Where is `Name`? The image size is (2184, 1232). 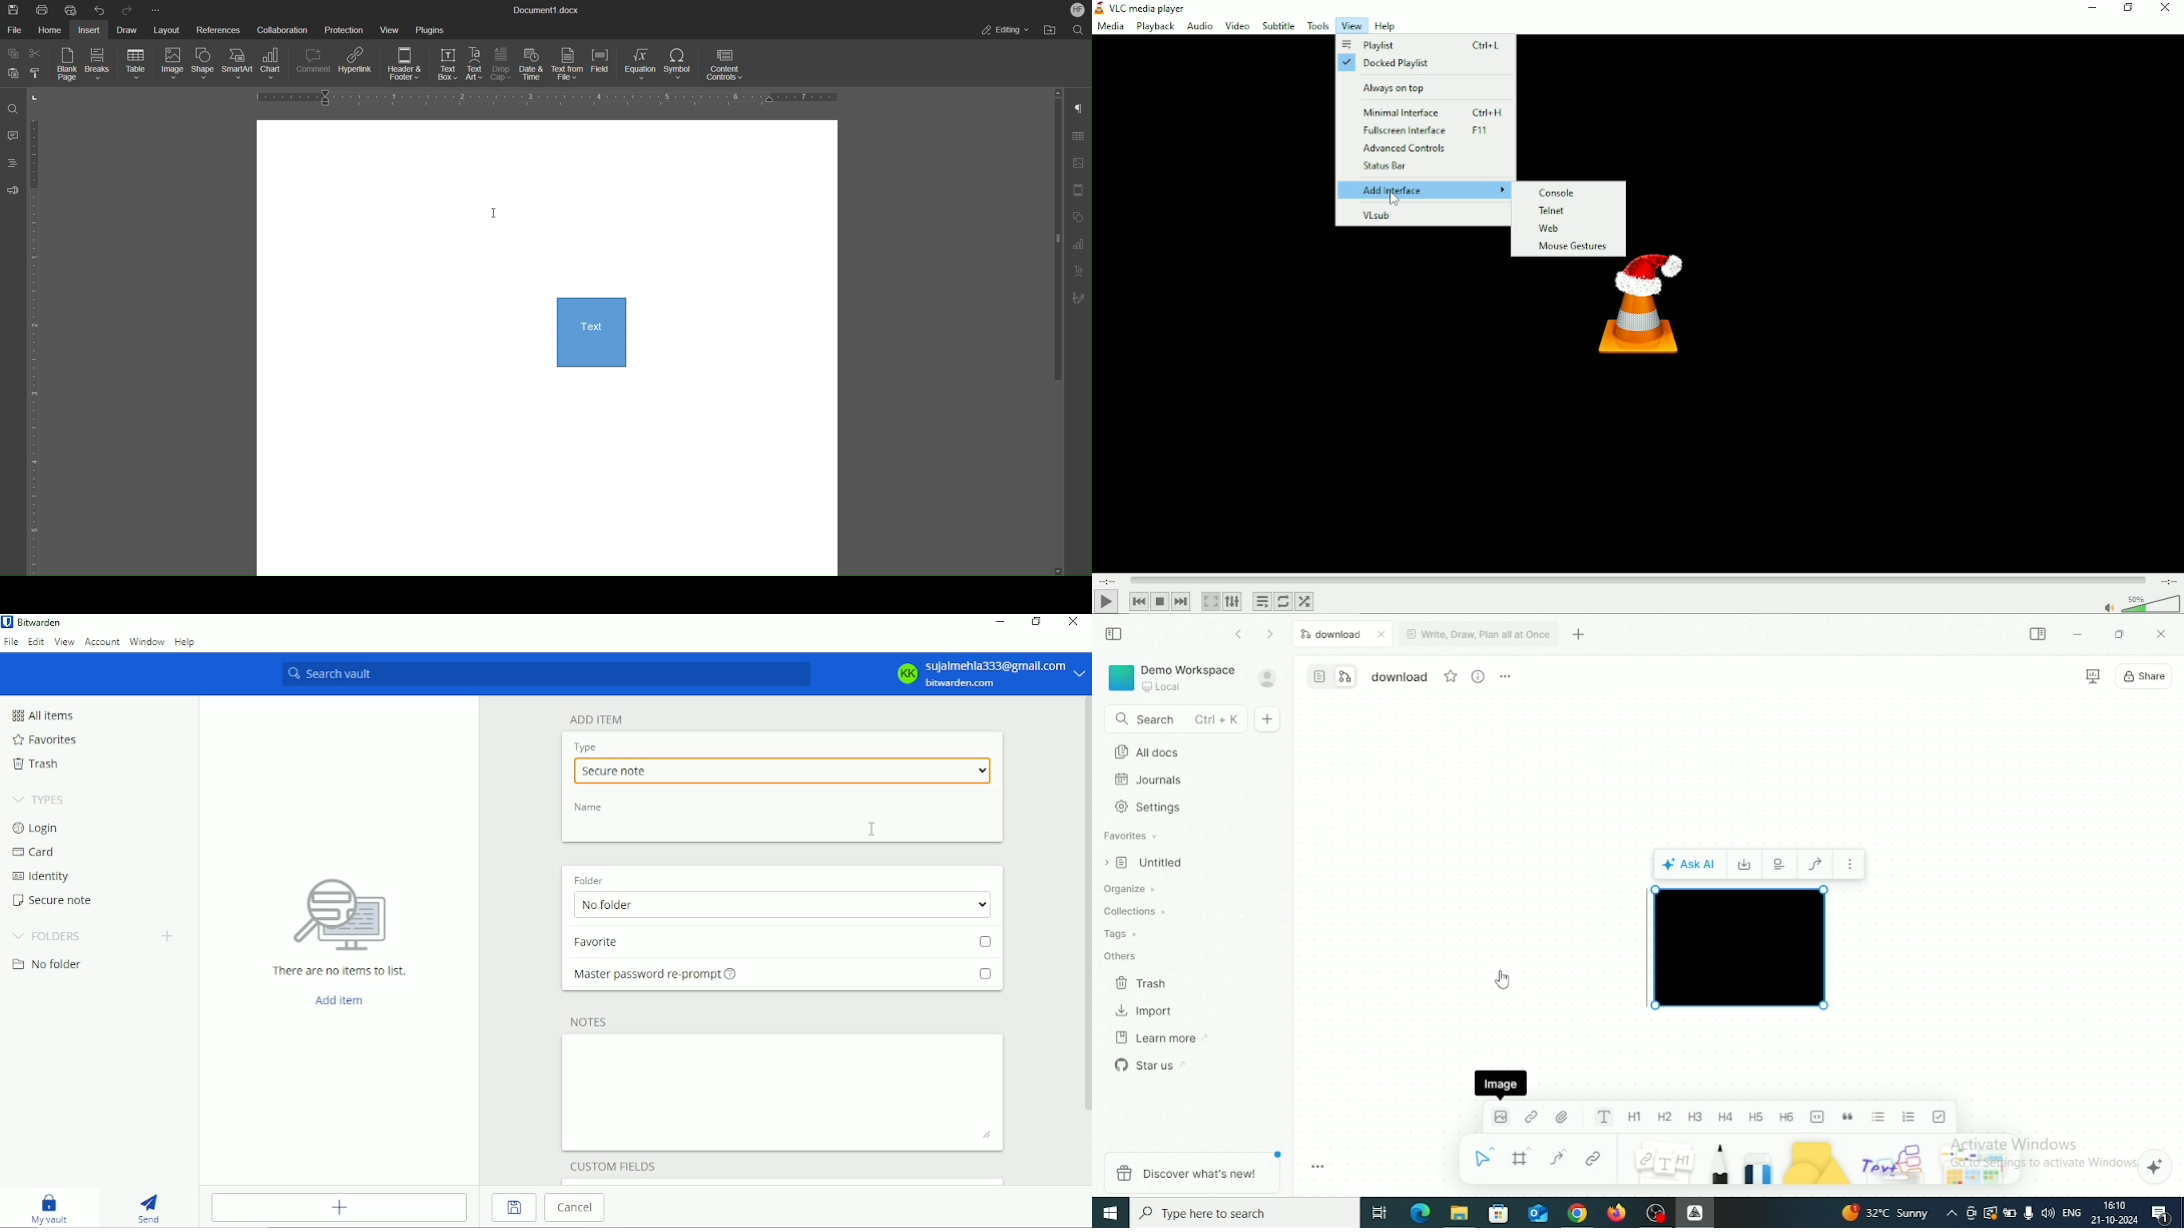 Name is located at coordinates (590, 807).